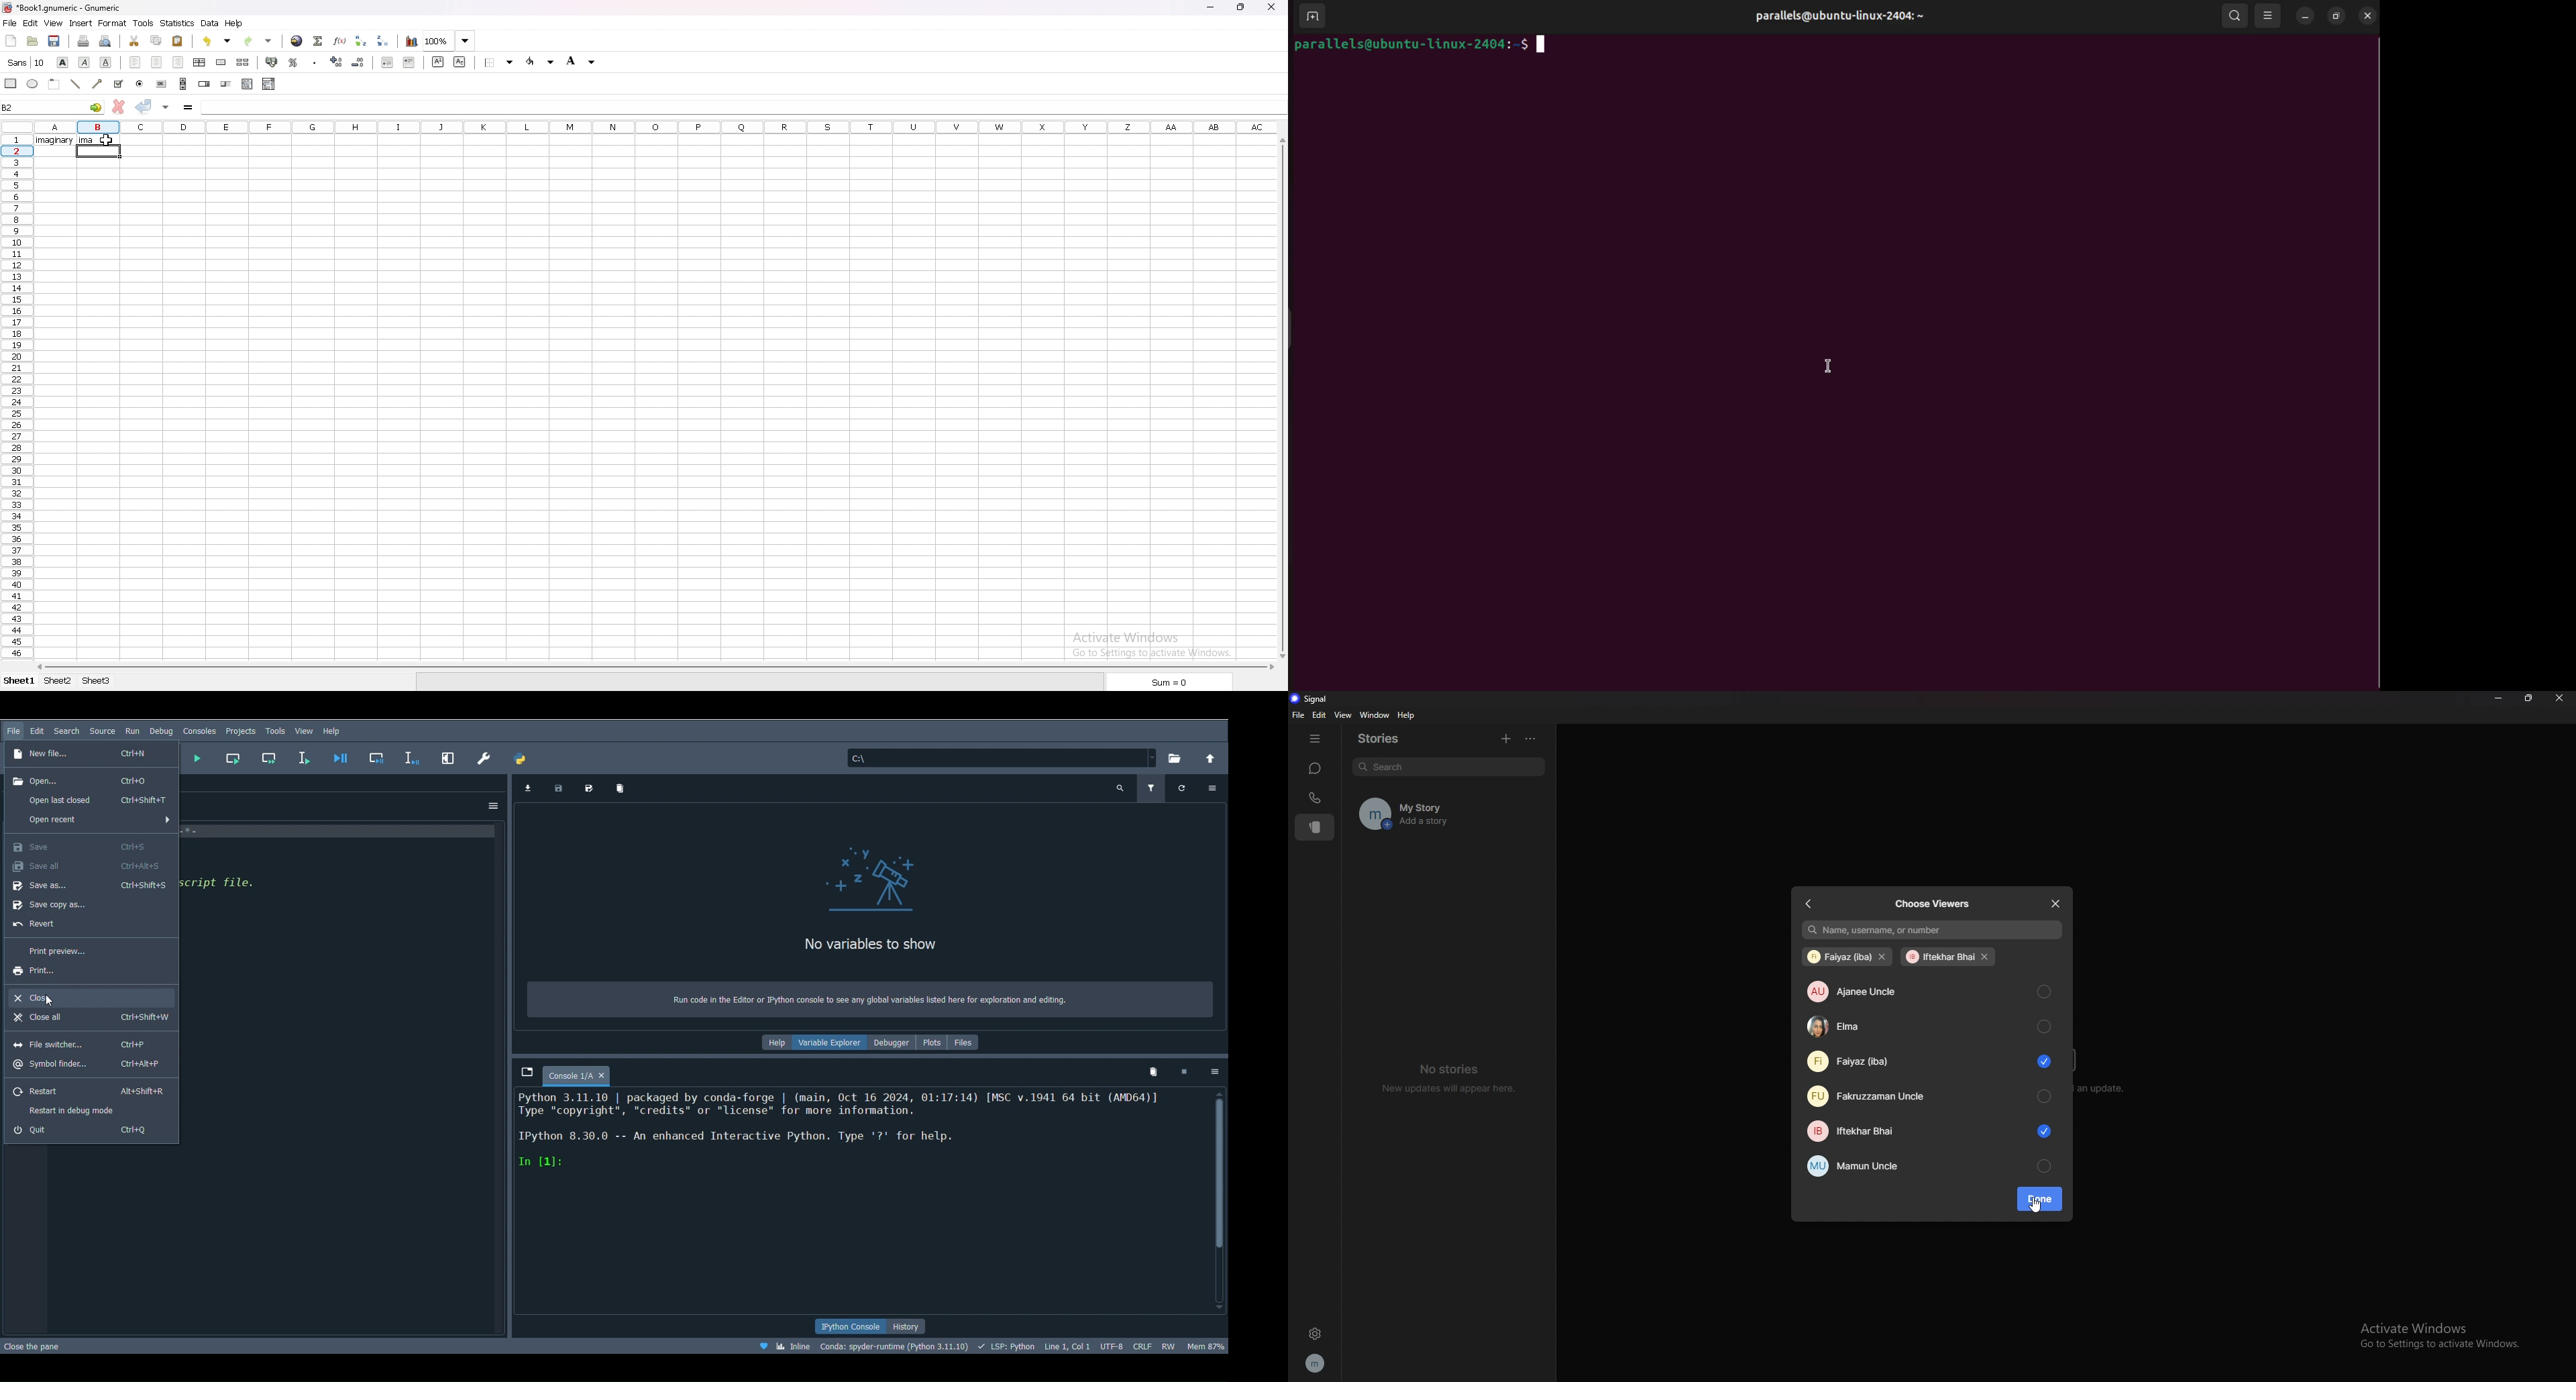 This screenshot has width=2576, height=1400. Describe the element at coordinates (304, 729) in the screenshot. I see `View` at that location.